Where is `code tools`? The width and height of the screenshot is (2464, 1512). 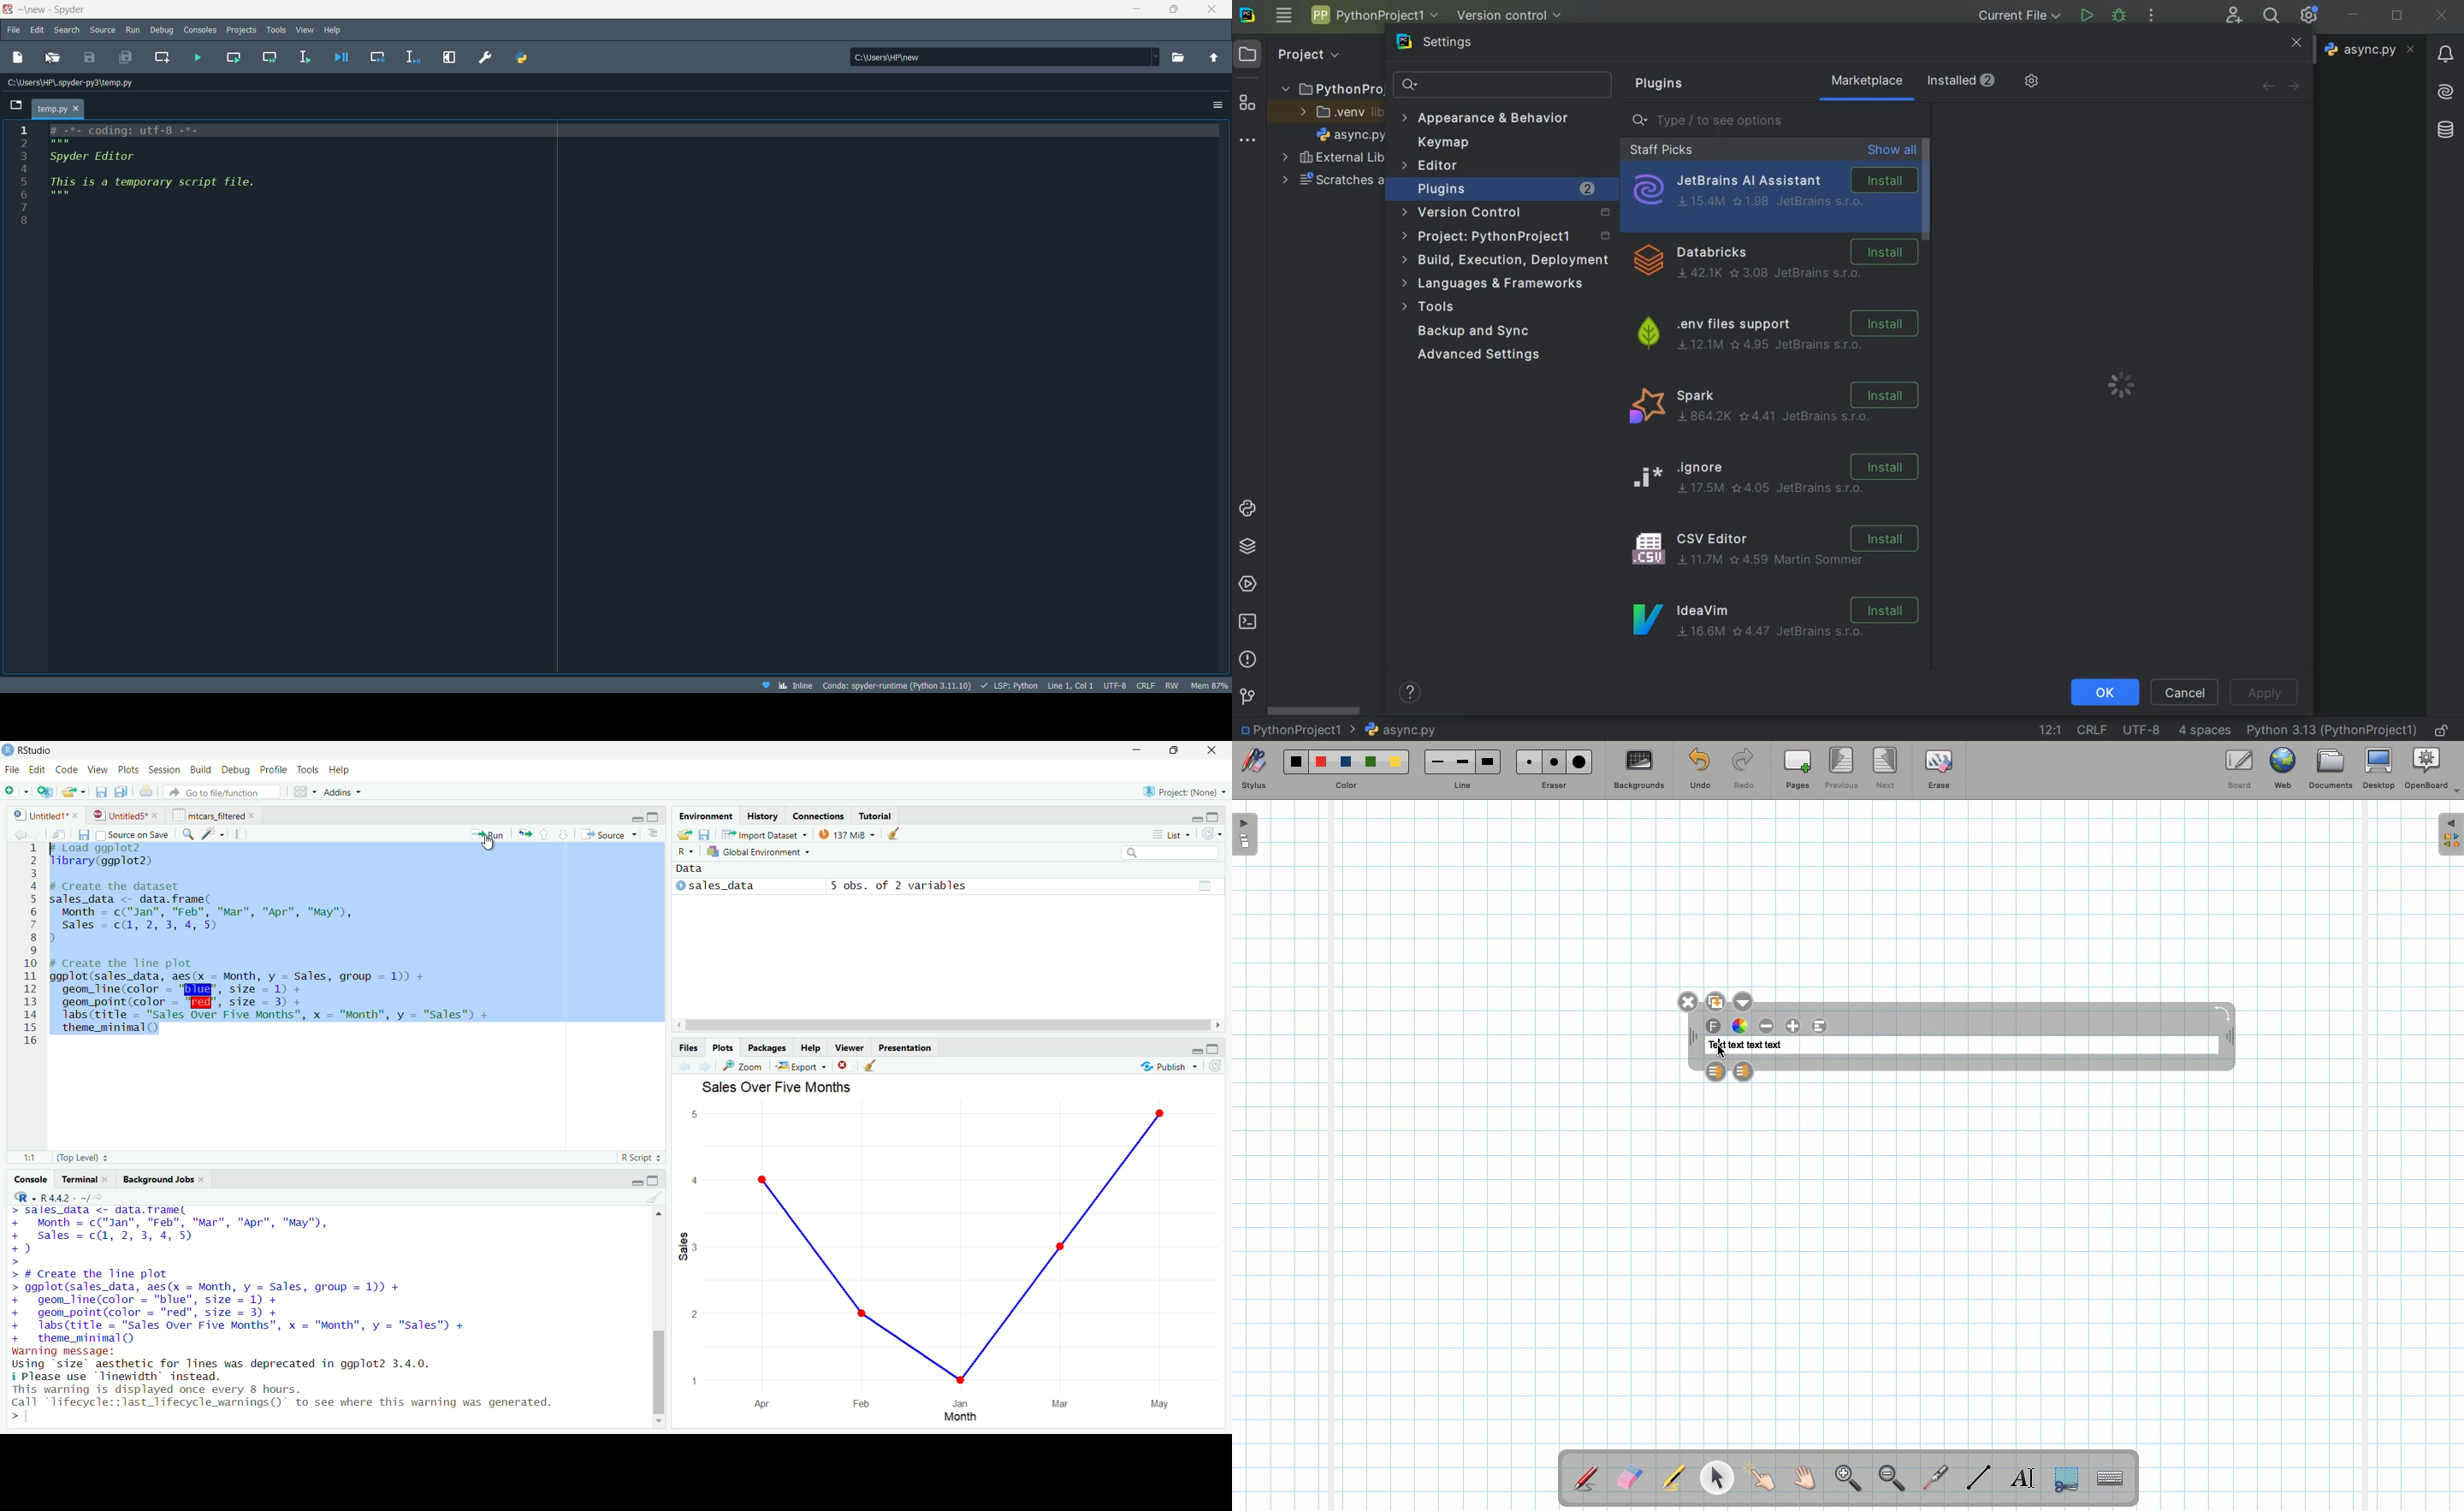 code tools is located at coordinates (214, 833).